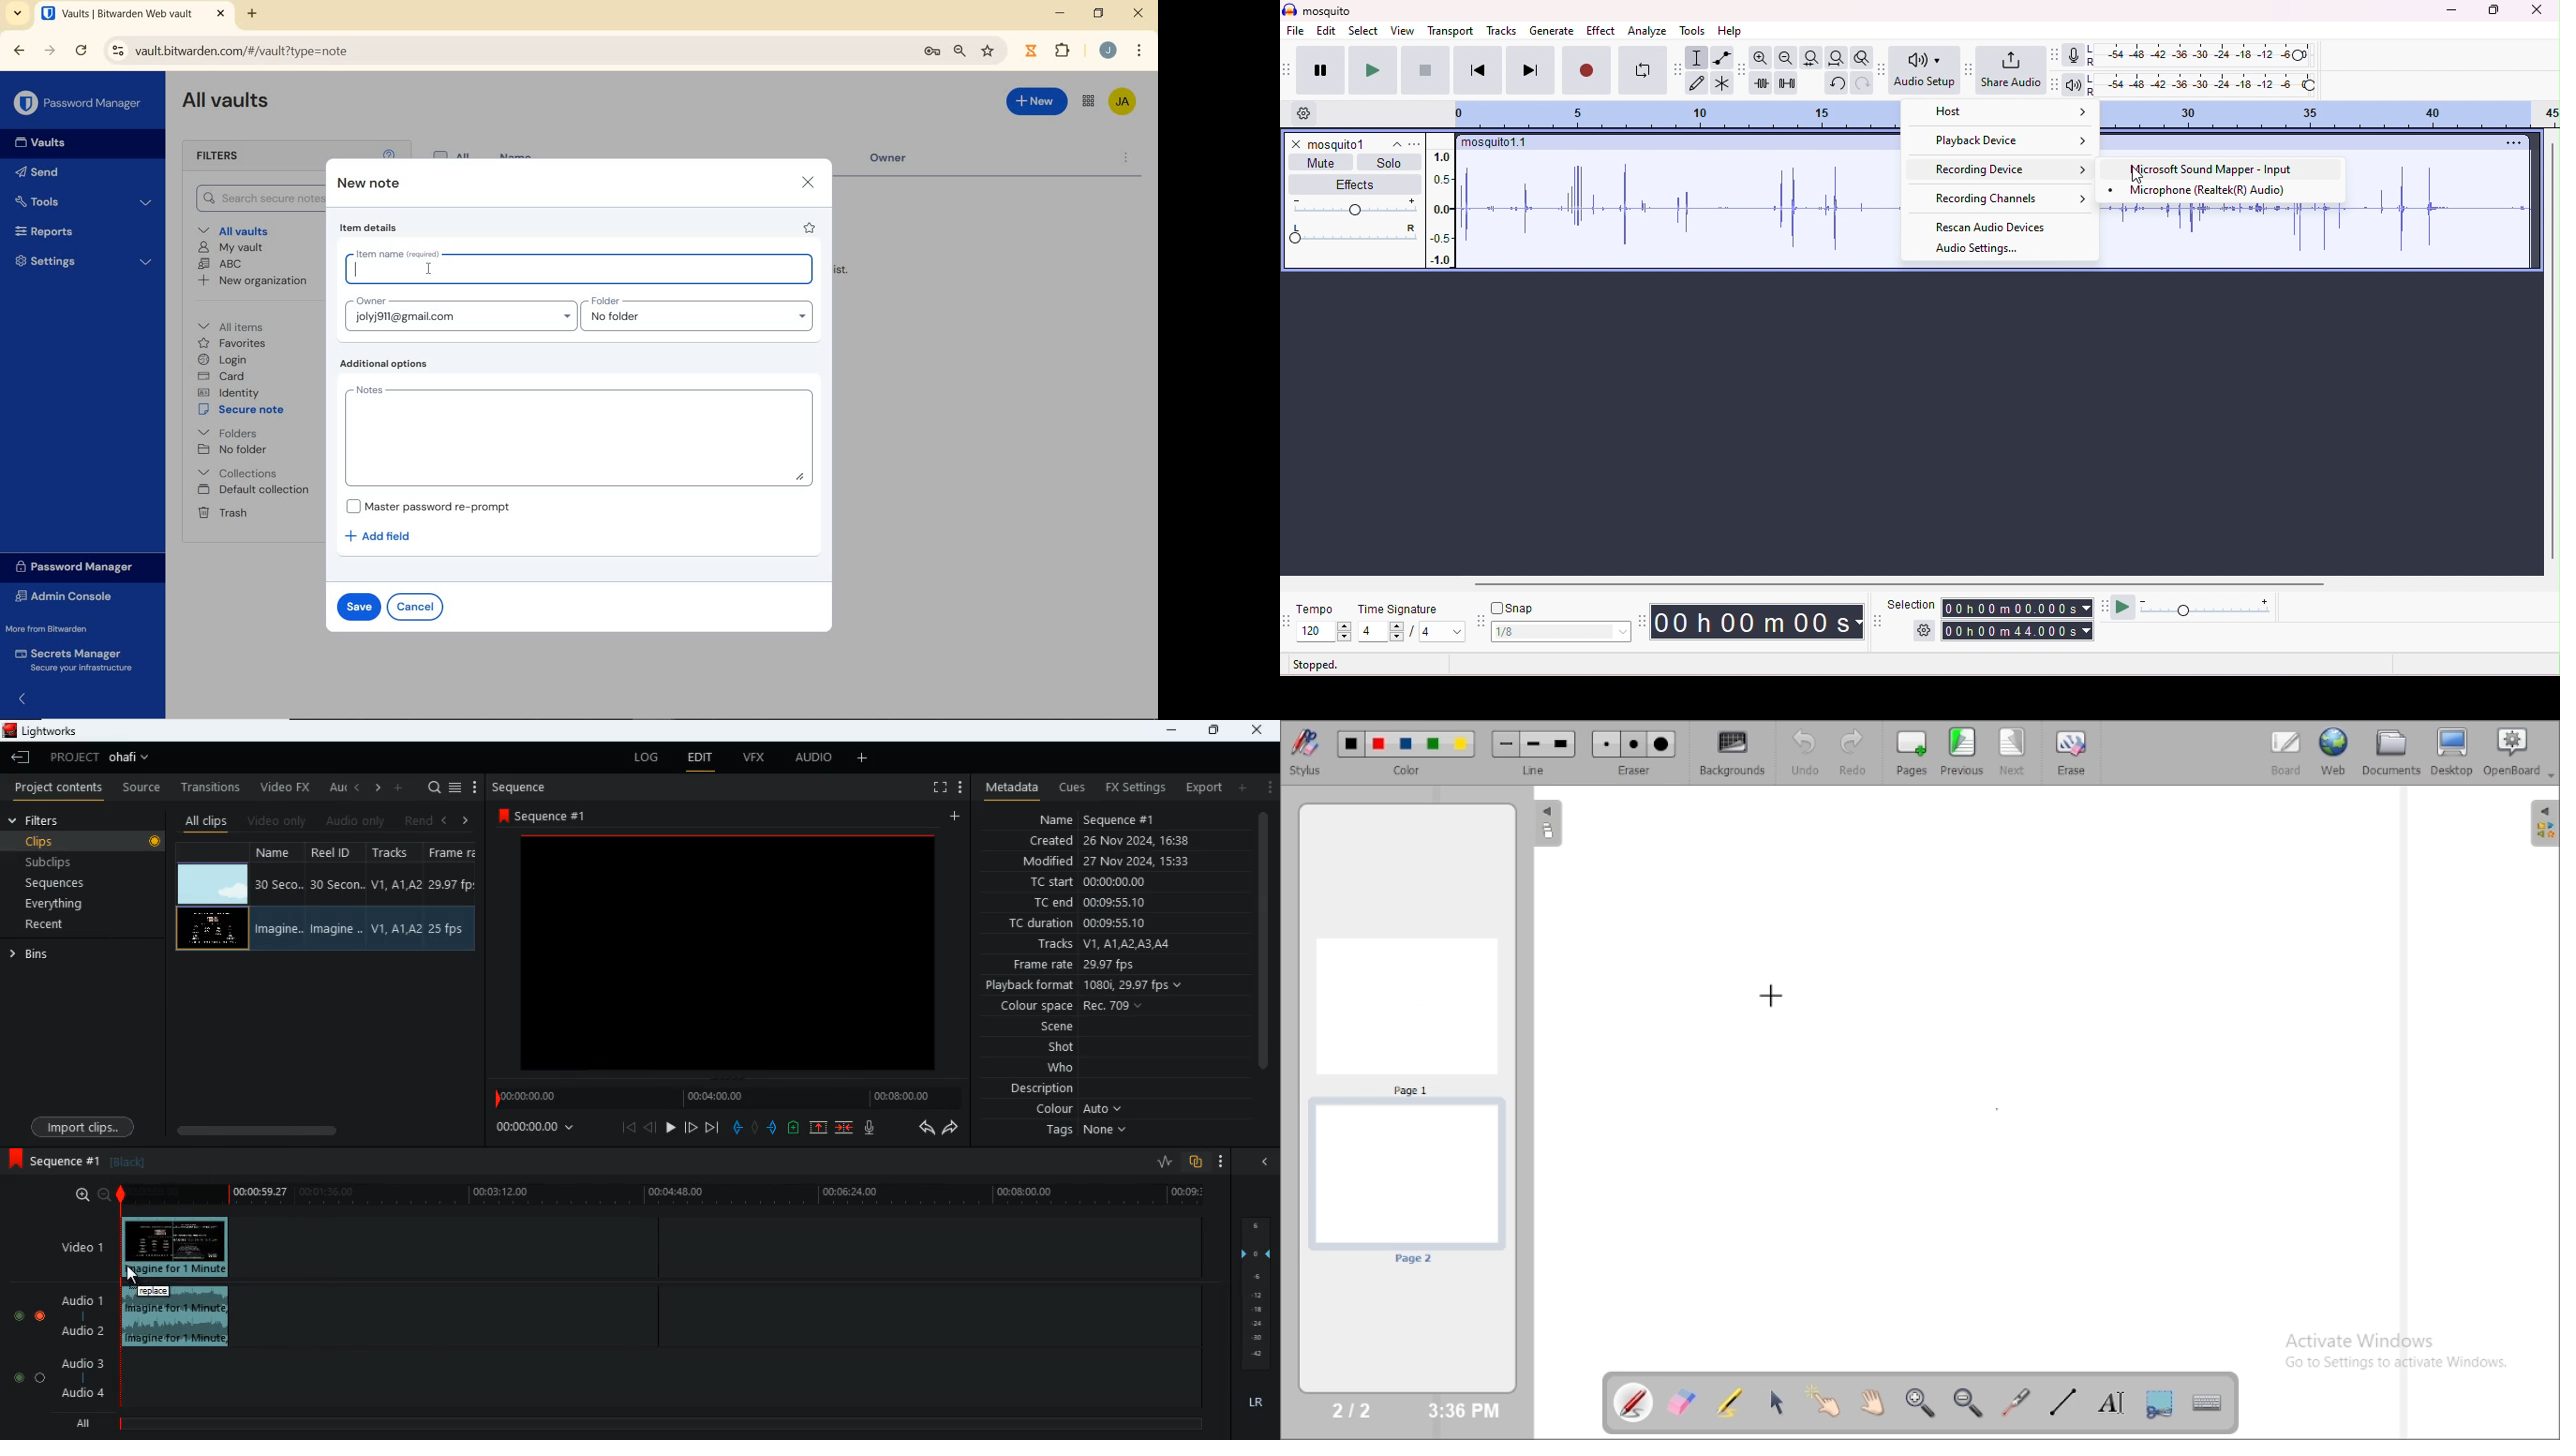 This screenshot has width=2576, height=1456. Describe the element at coordinates (722, 1098) in the screenshot. I see `timeline` at that location.